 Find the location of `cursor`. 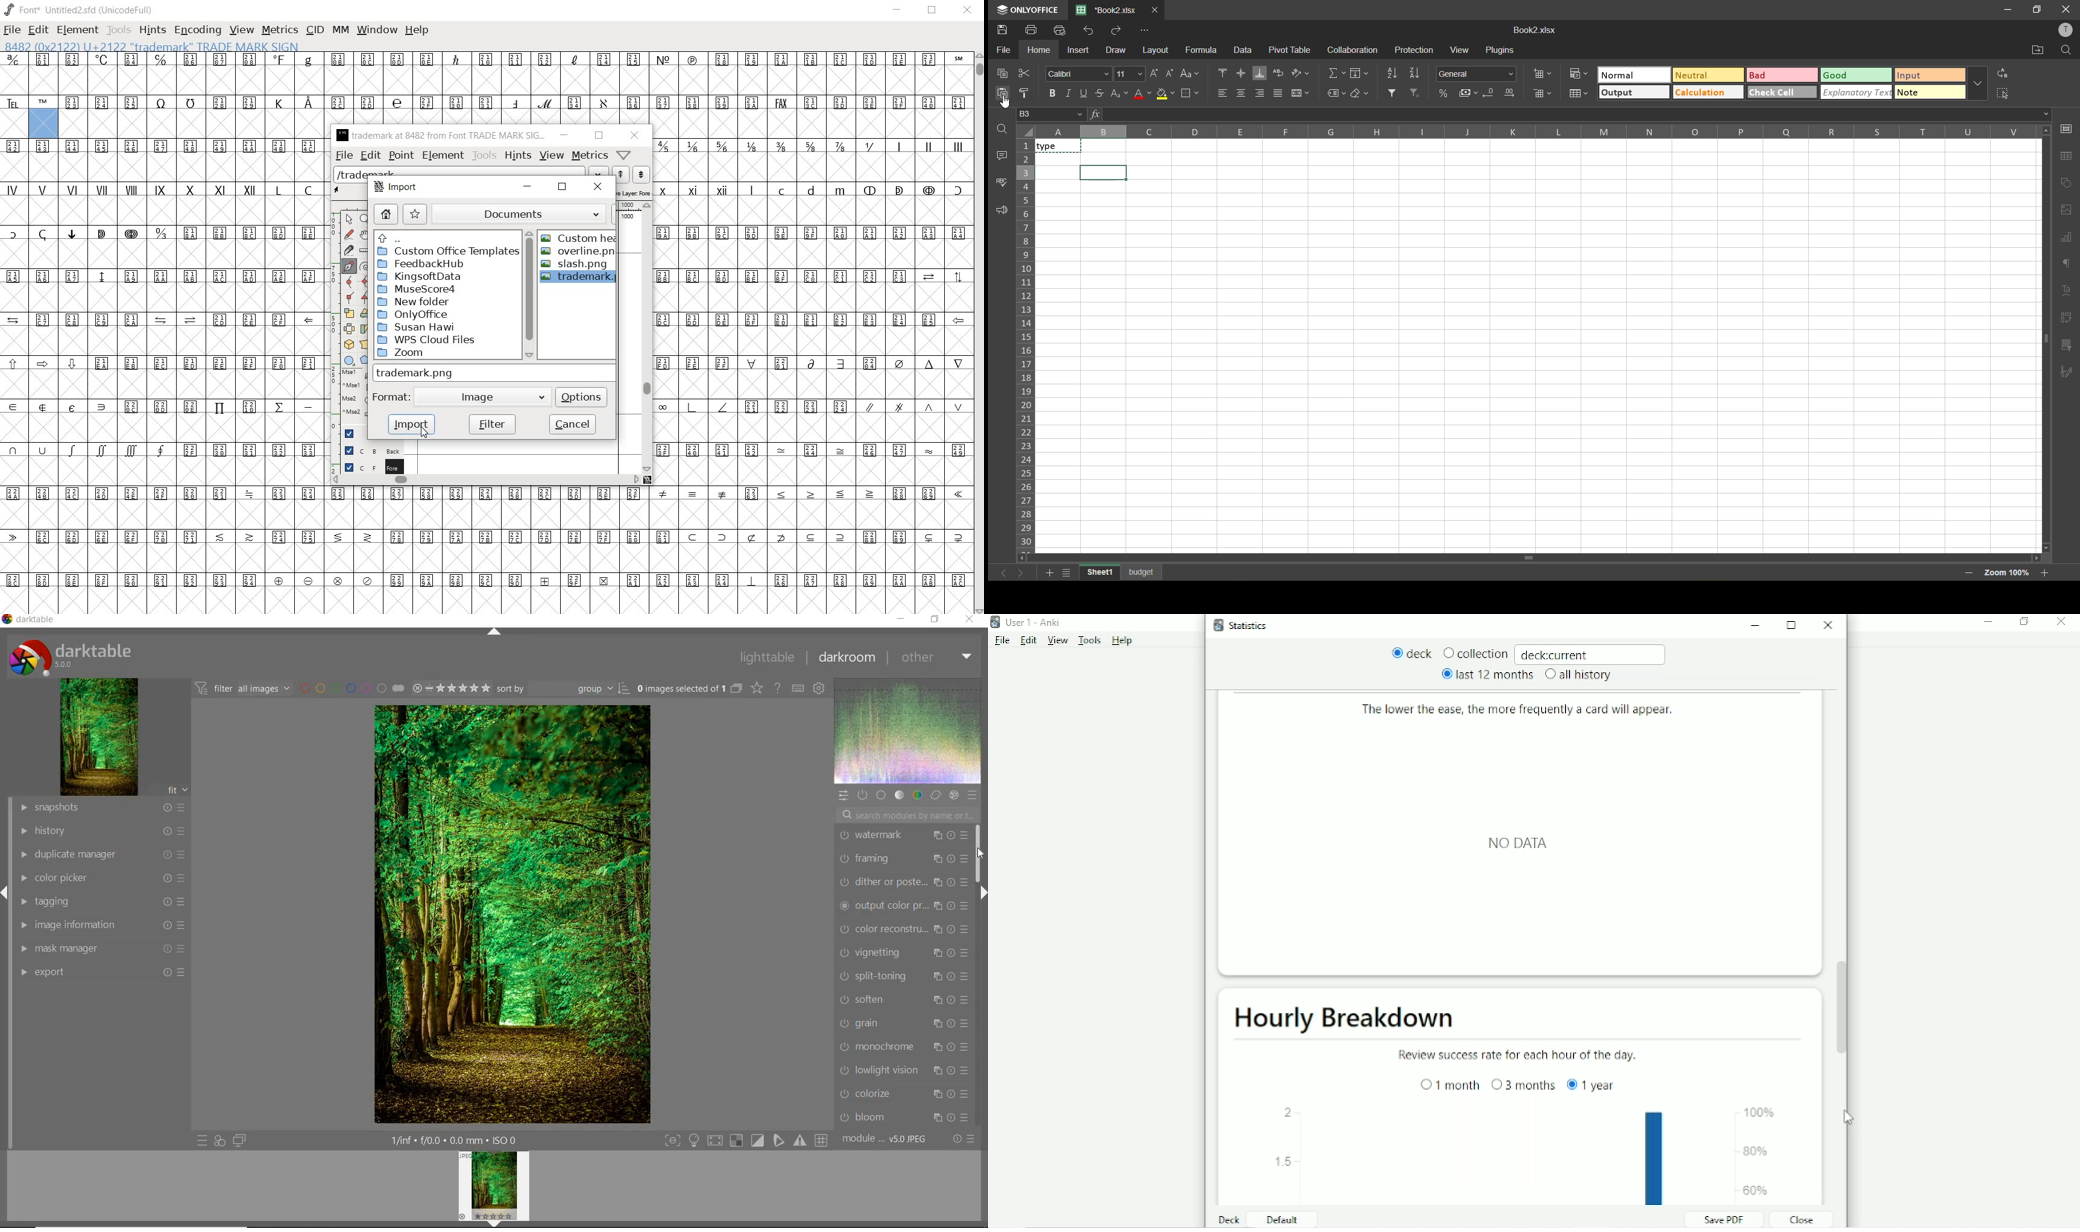

cursor is located at coordinates (980, 856).